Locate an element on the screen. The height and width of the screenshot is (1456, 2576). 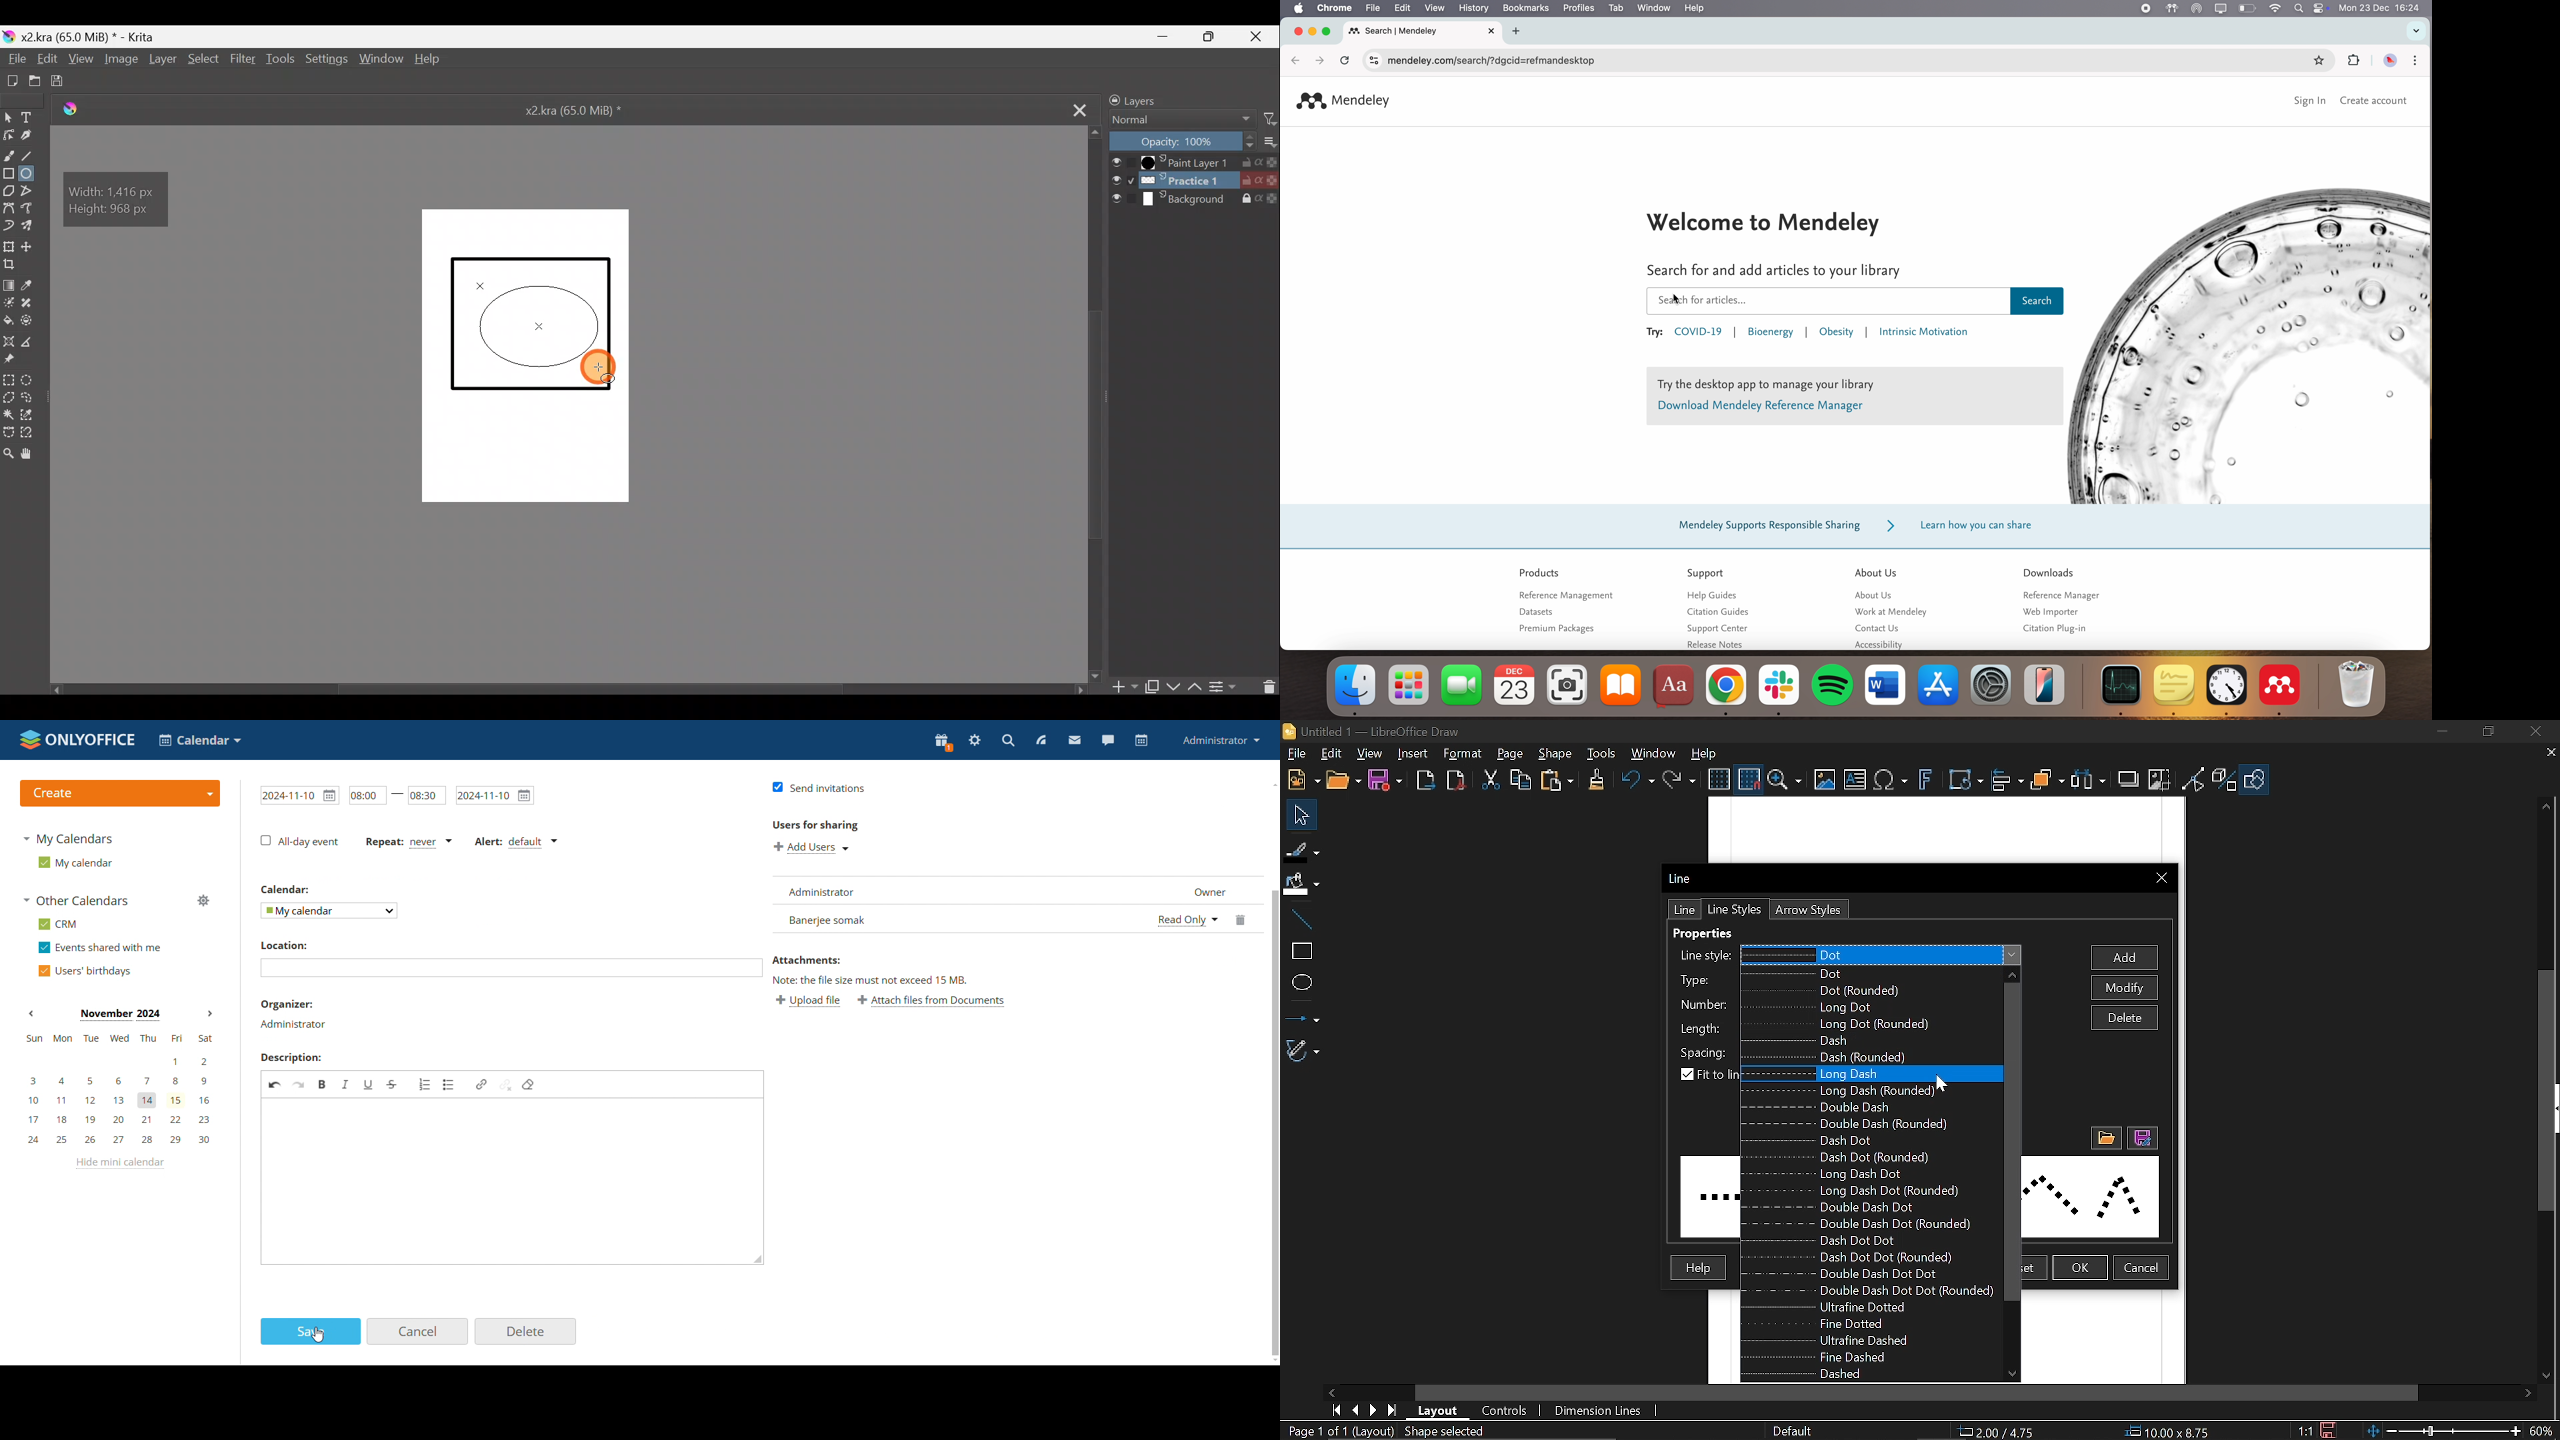
start date is located at coordinates (297, 795).